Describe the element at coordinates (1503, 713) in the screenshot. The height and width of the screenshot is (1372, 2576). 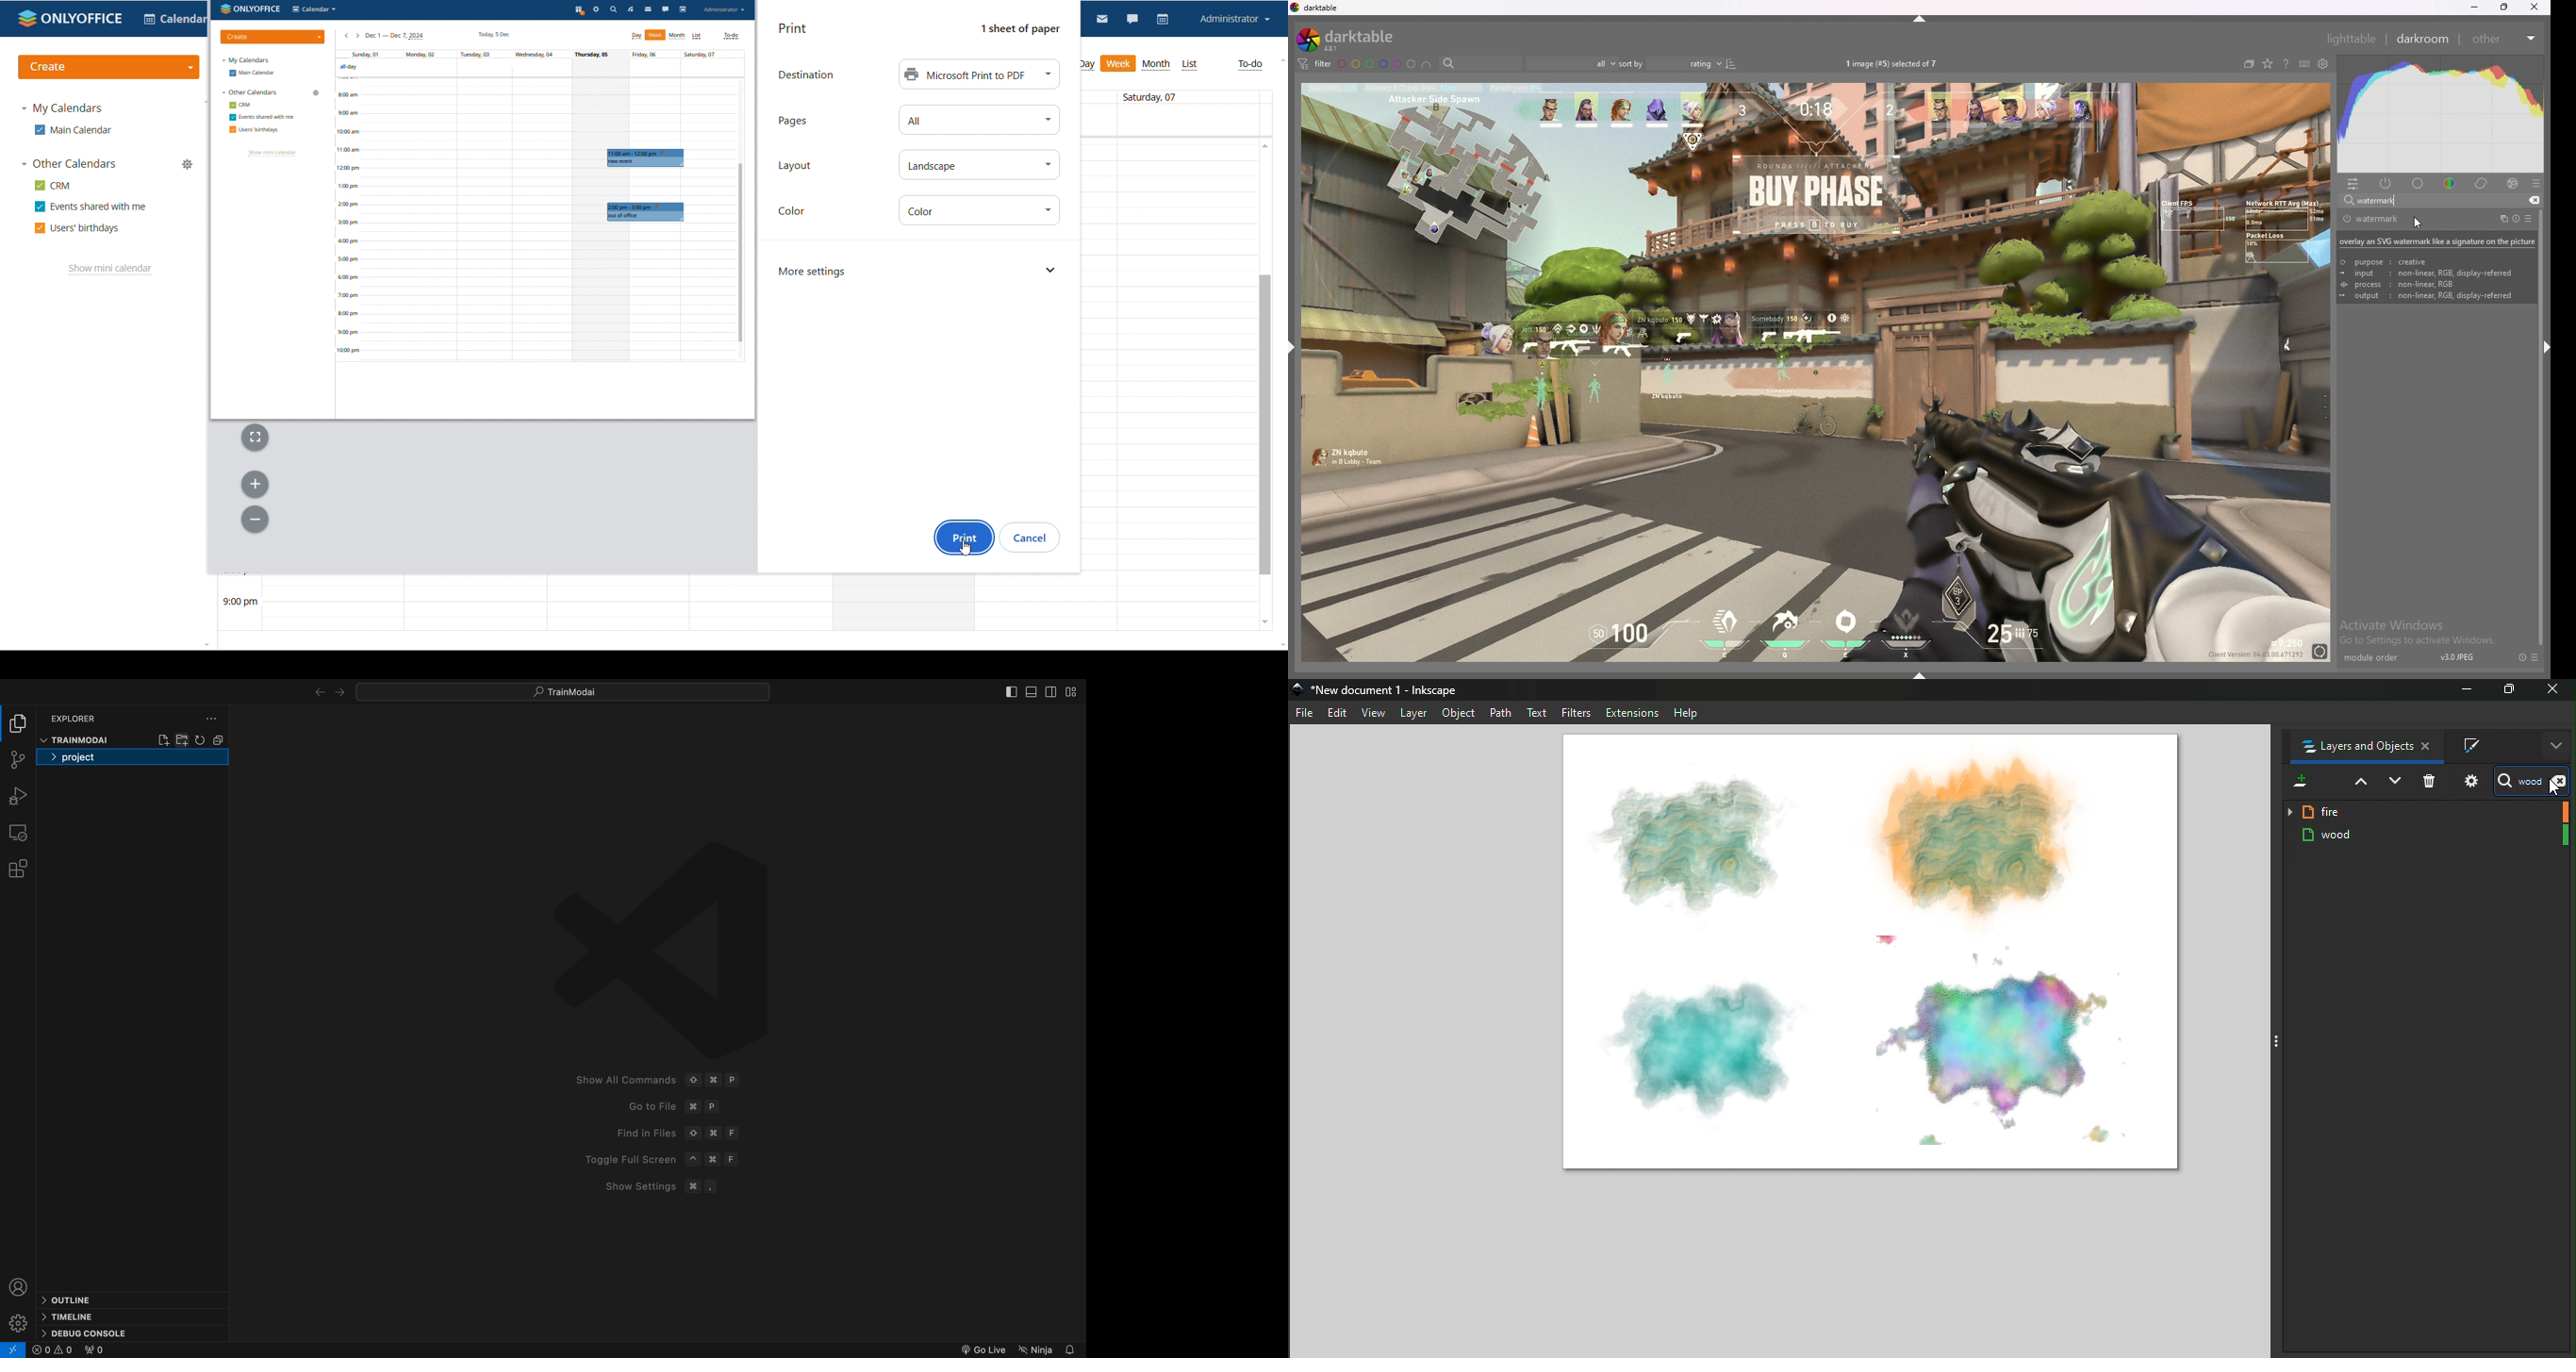
I see `Path` at that location.